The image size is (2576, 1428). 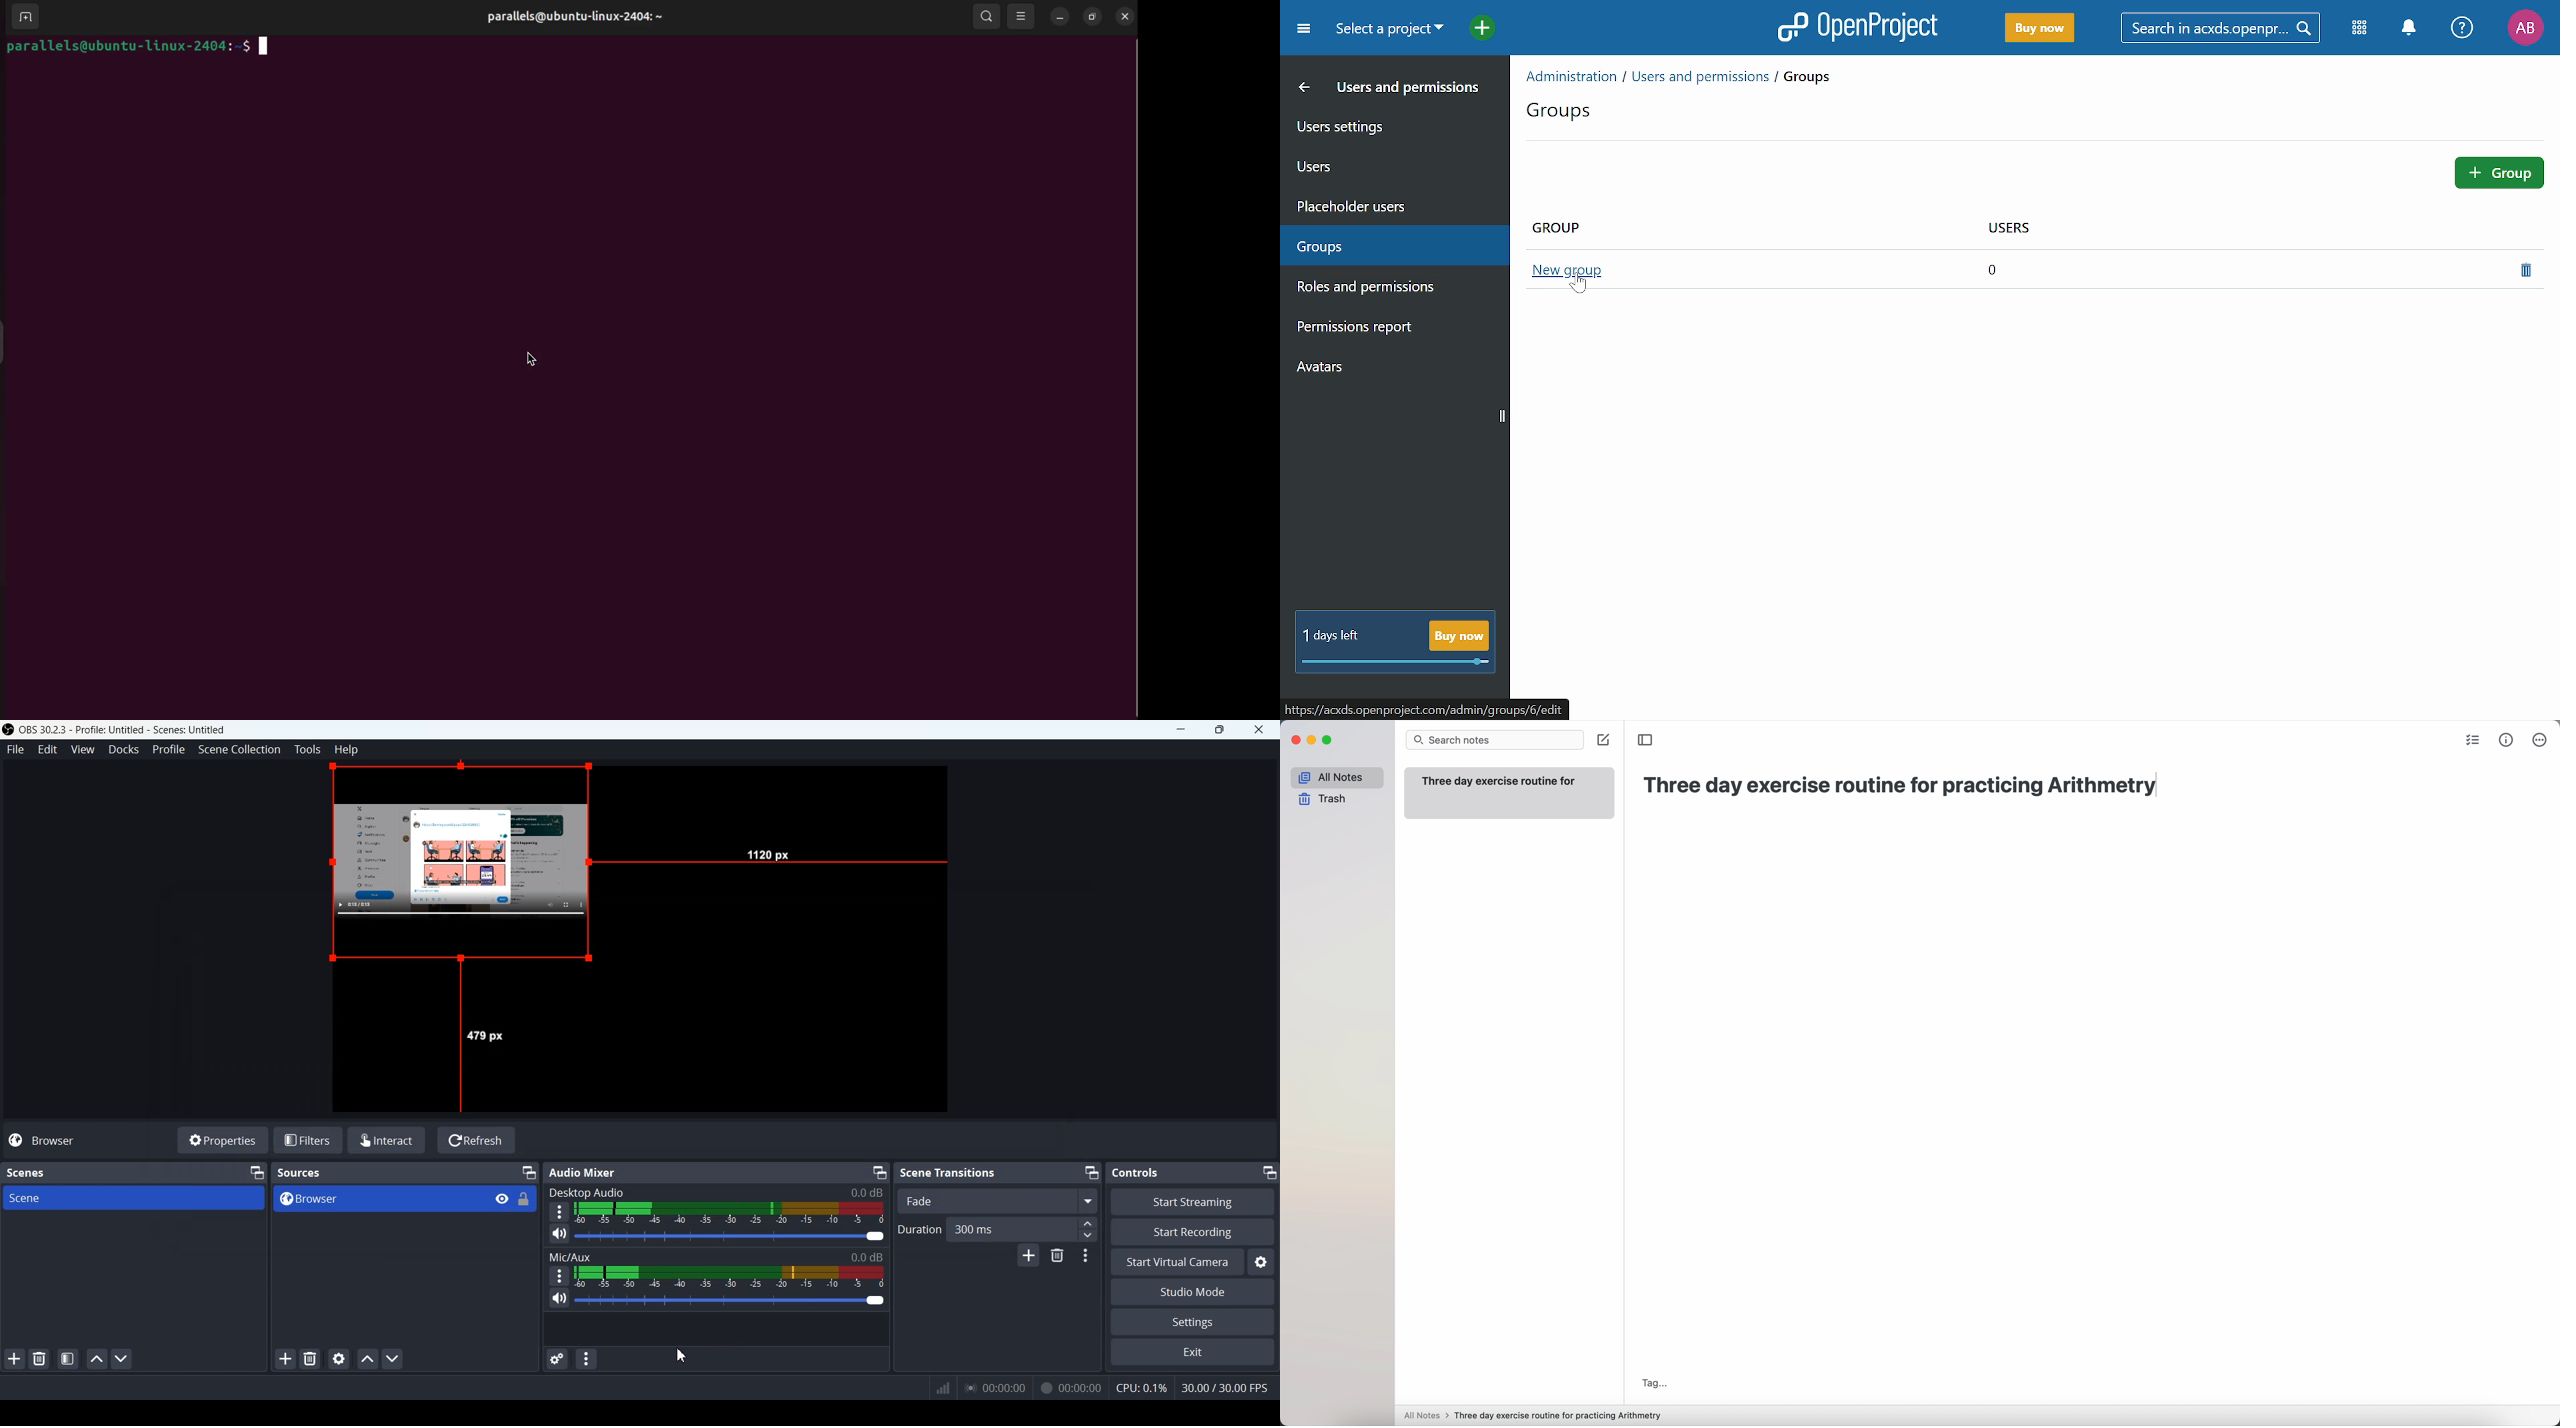 I want to click on Lock/ Unlock, so click(x=525, y=1199).